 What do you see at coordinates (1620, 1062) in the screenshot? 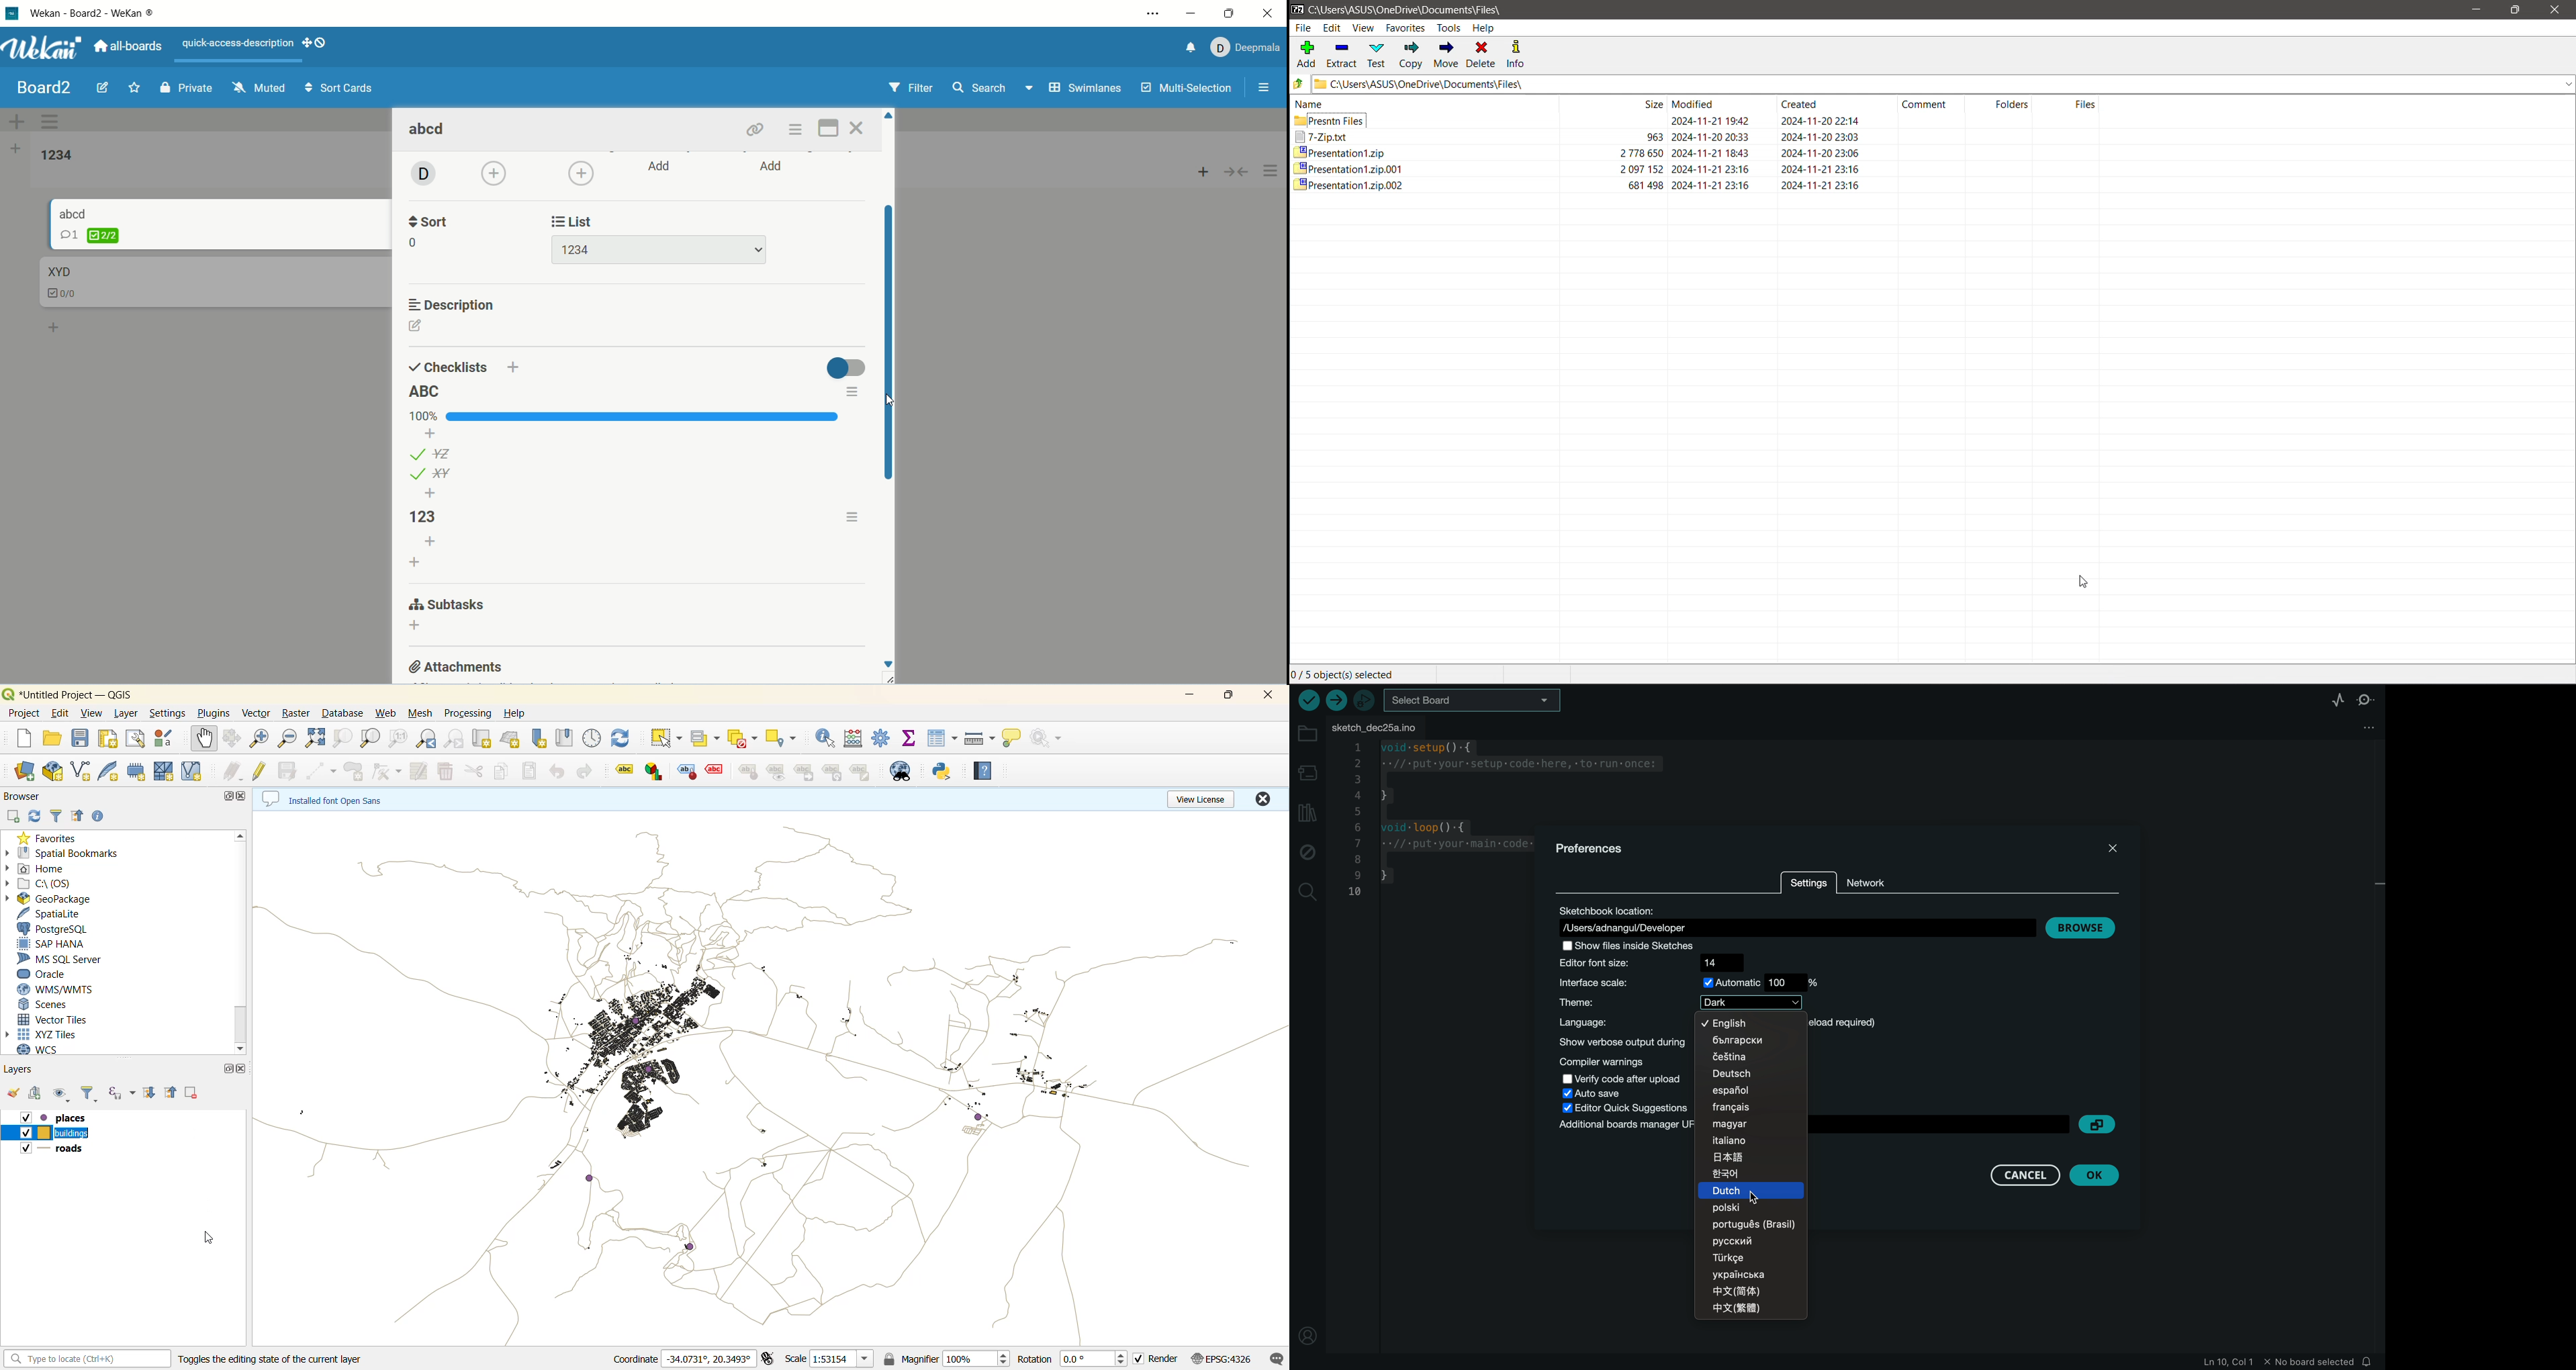
I see `compiler` at bounding box center [1620, 1062].